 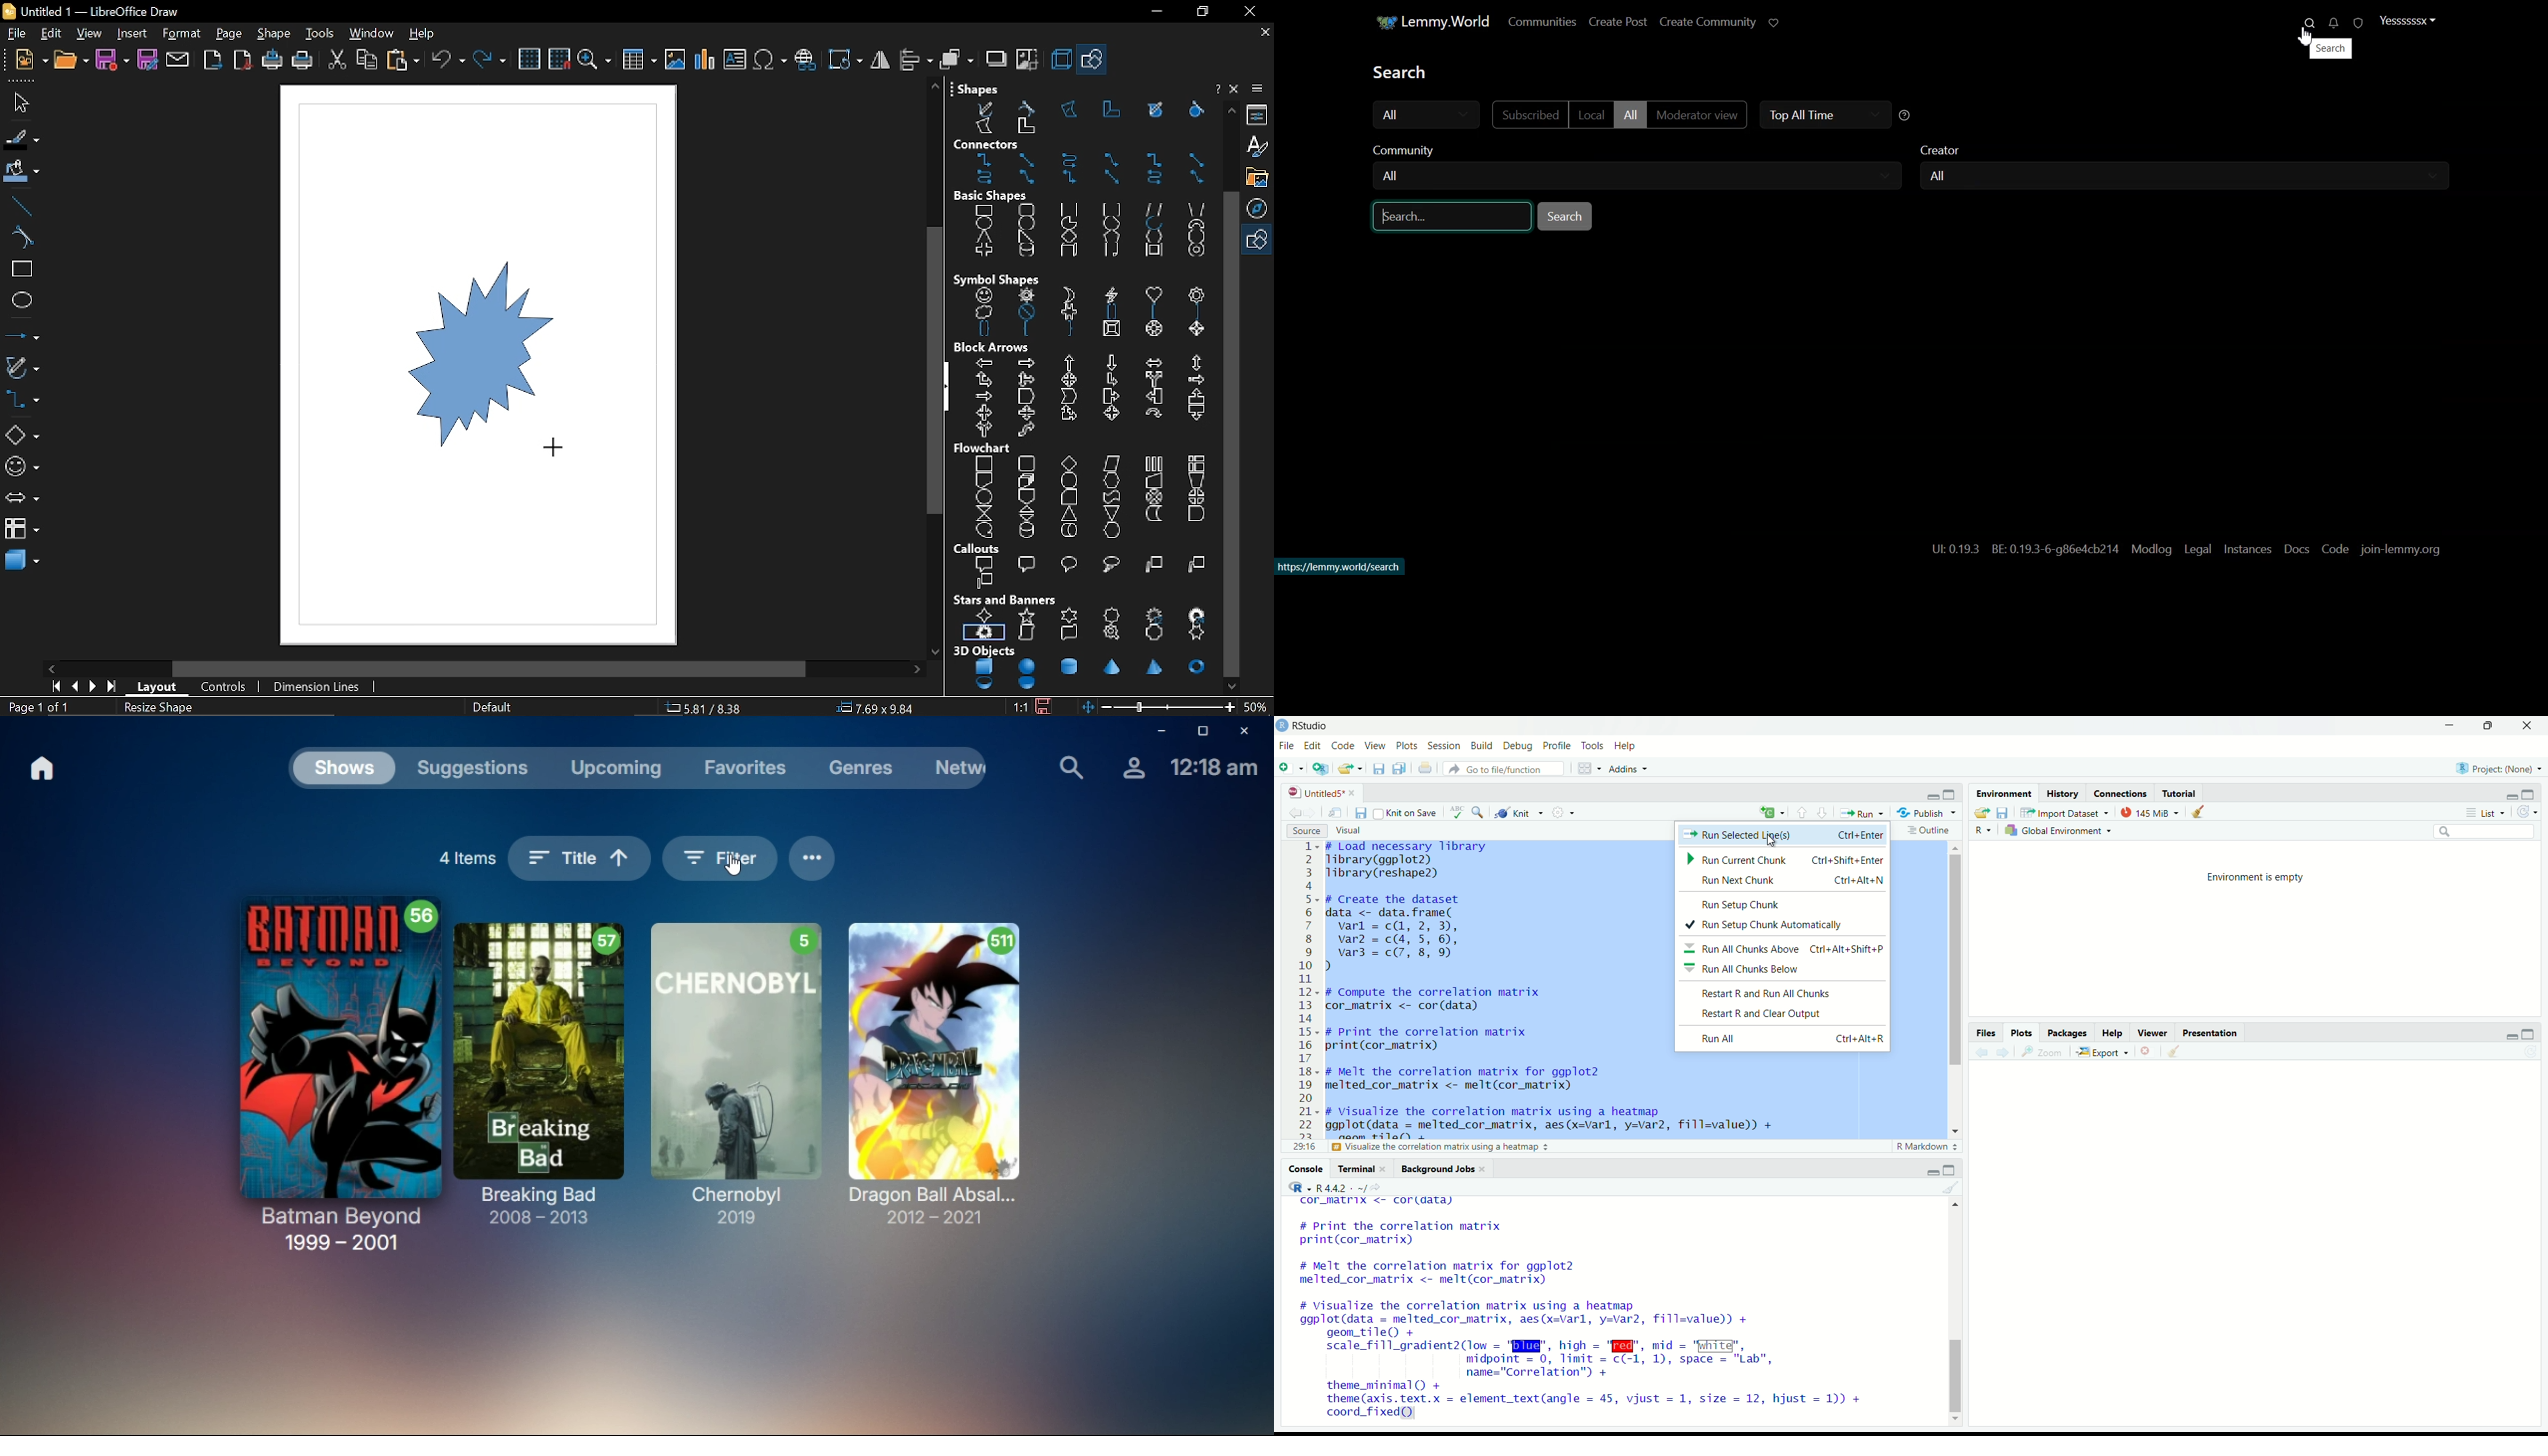 I want to click on Shapes, so click(x=1077, y=108).